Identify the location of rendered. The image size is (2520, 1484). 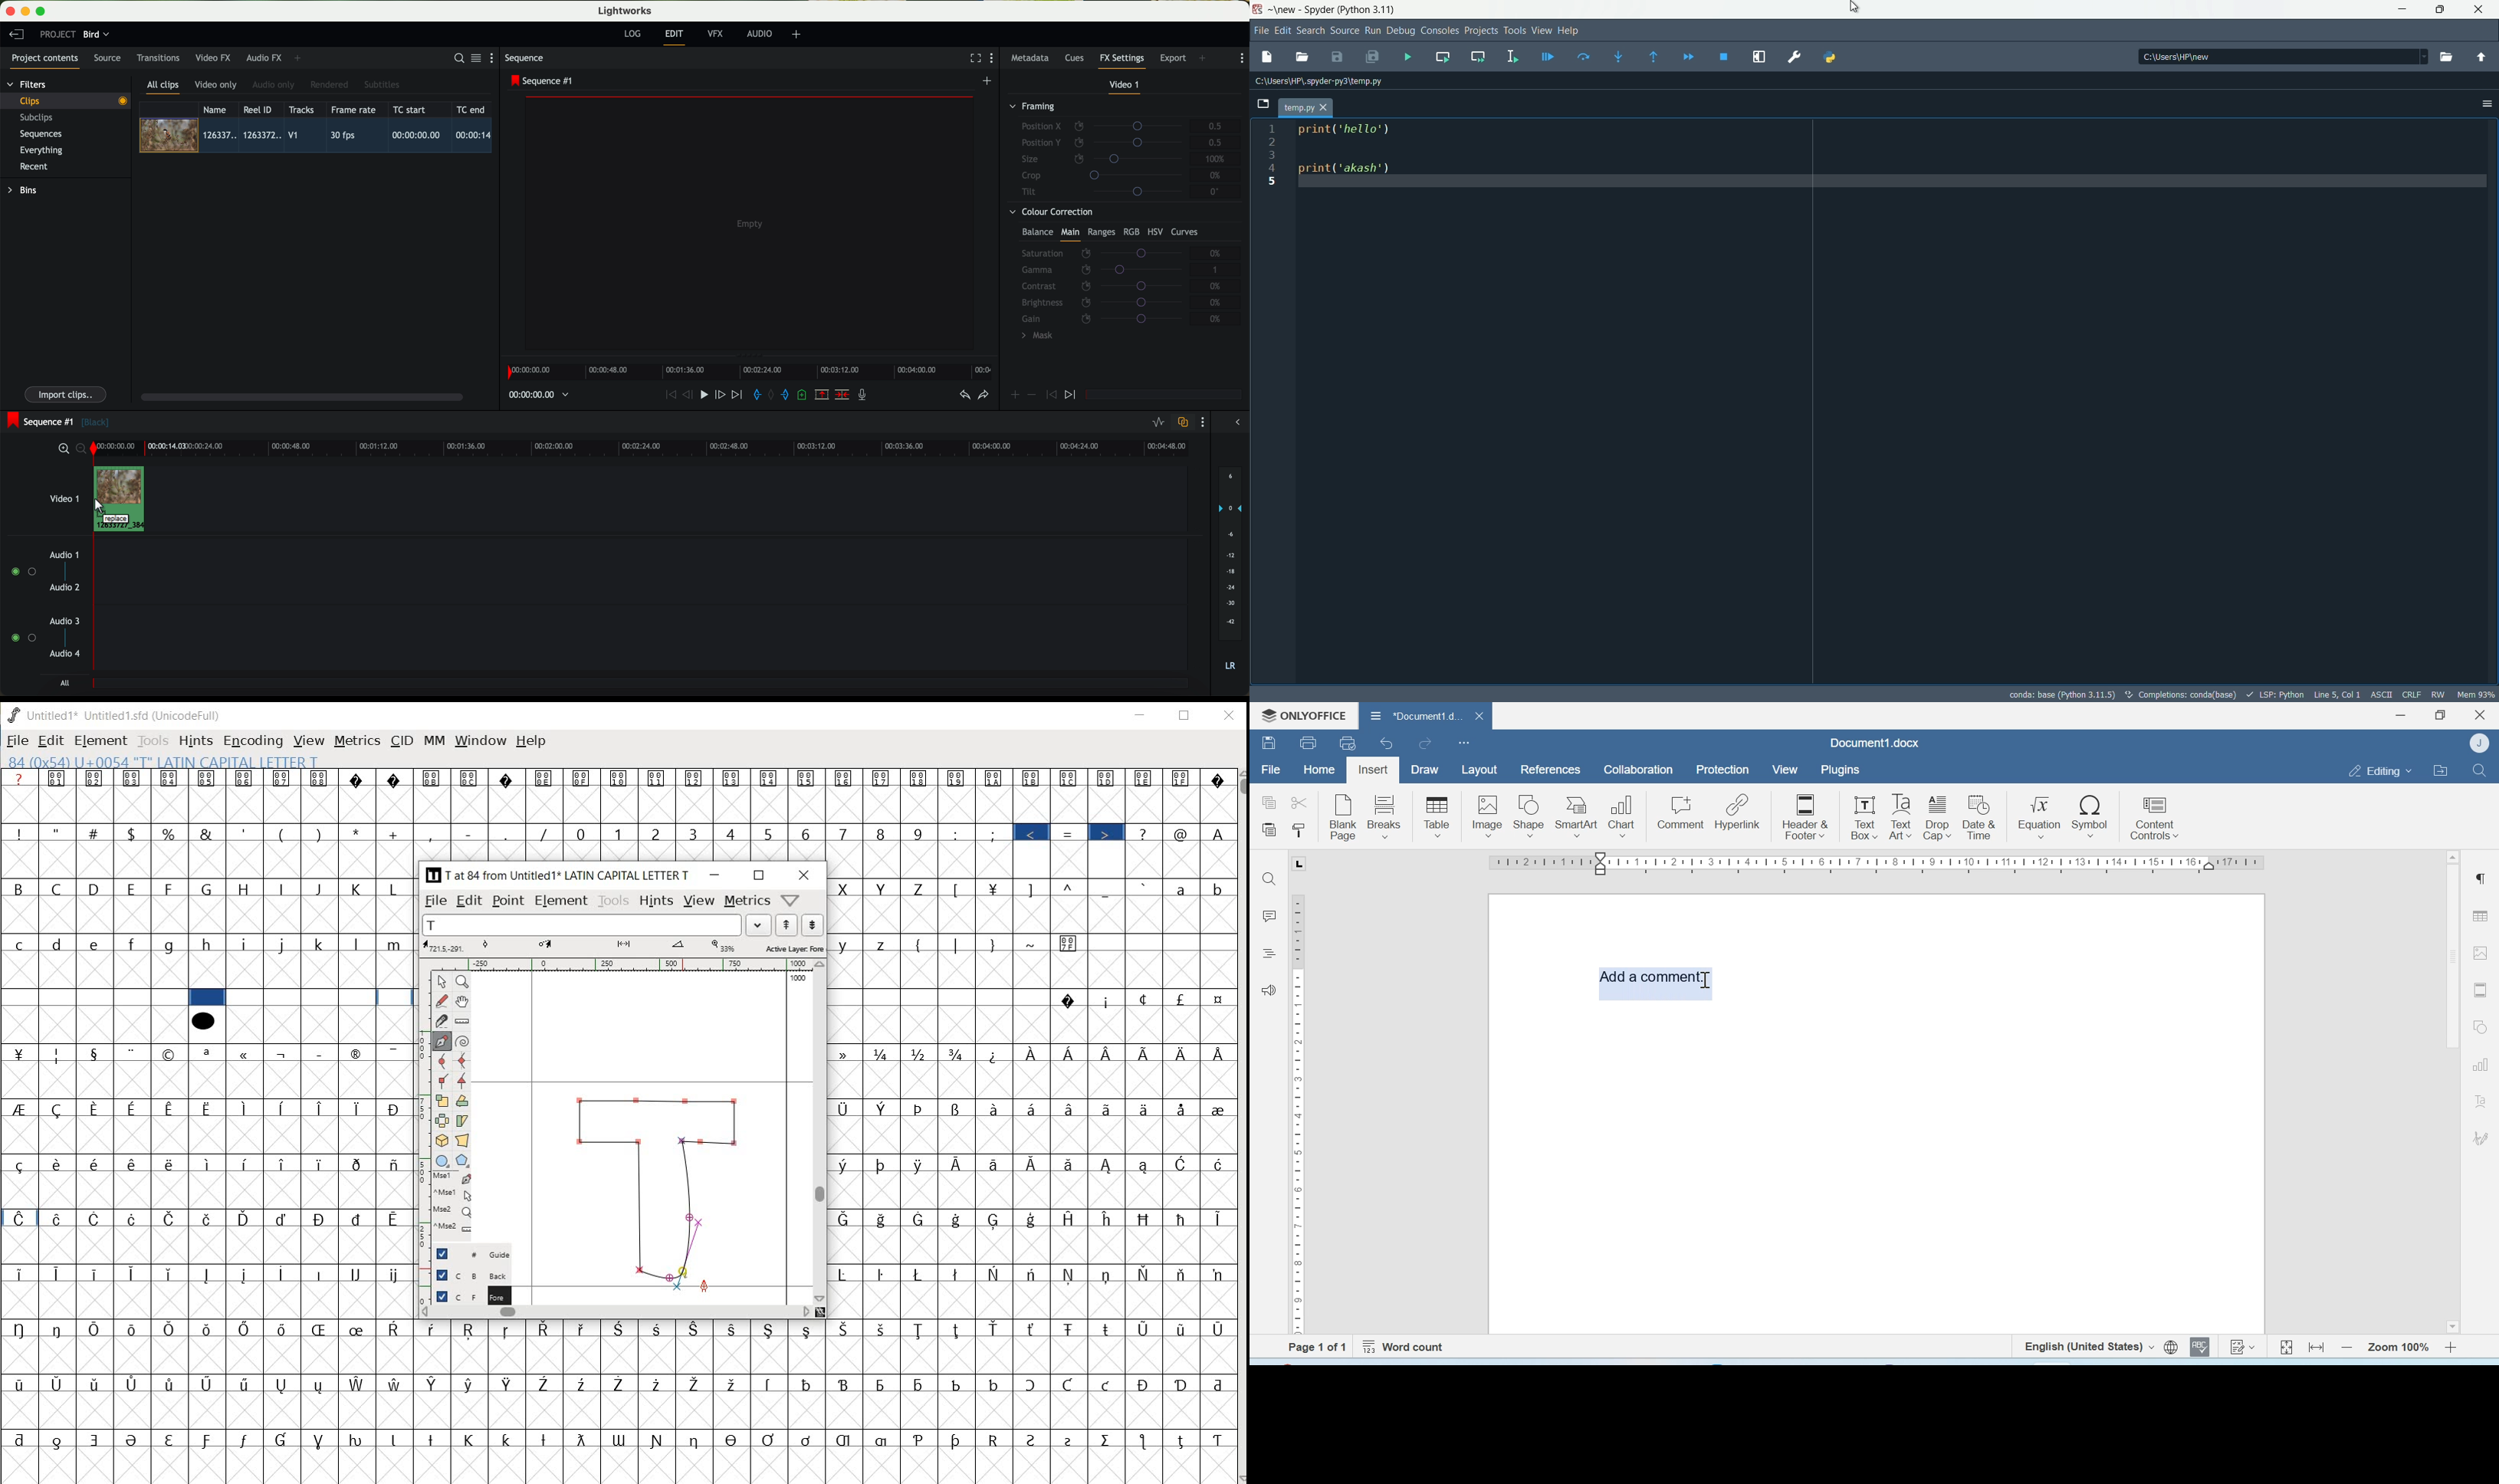
(330, 85).